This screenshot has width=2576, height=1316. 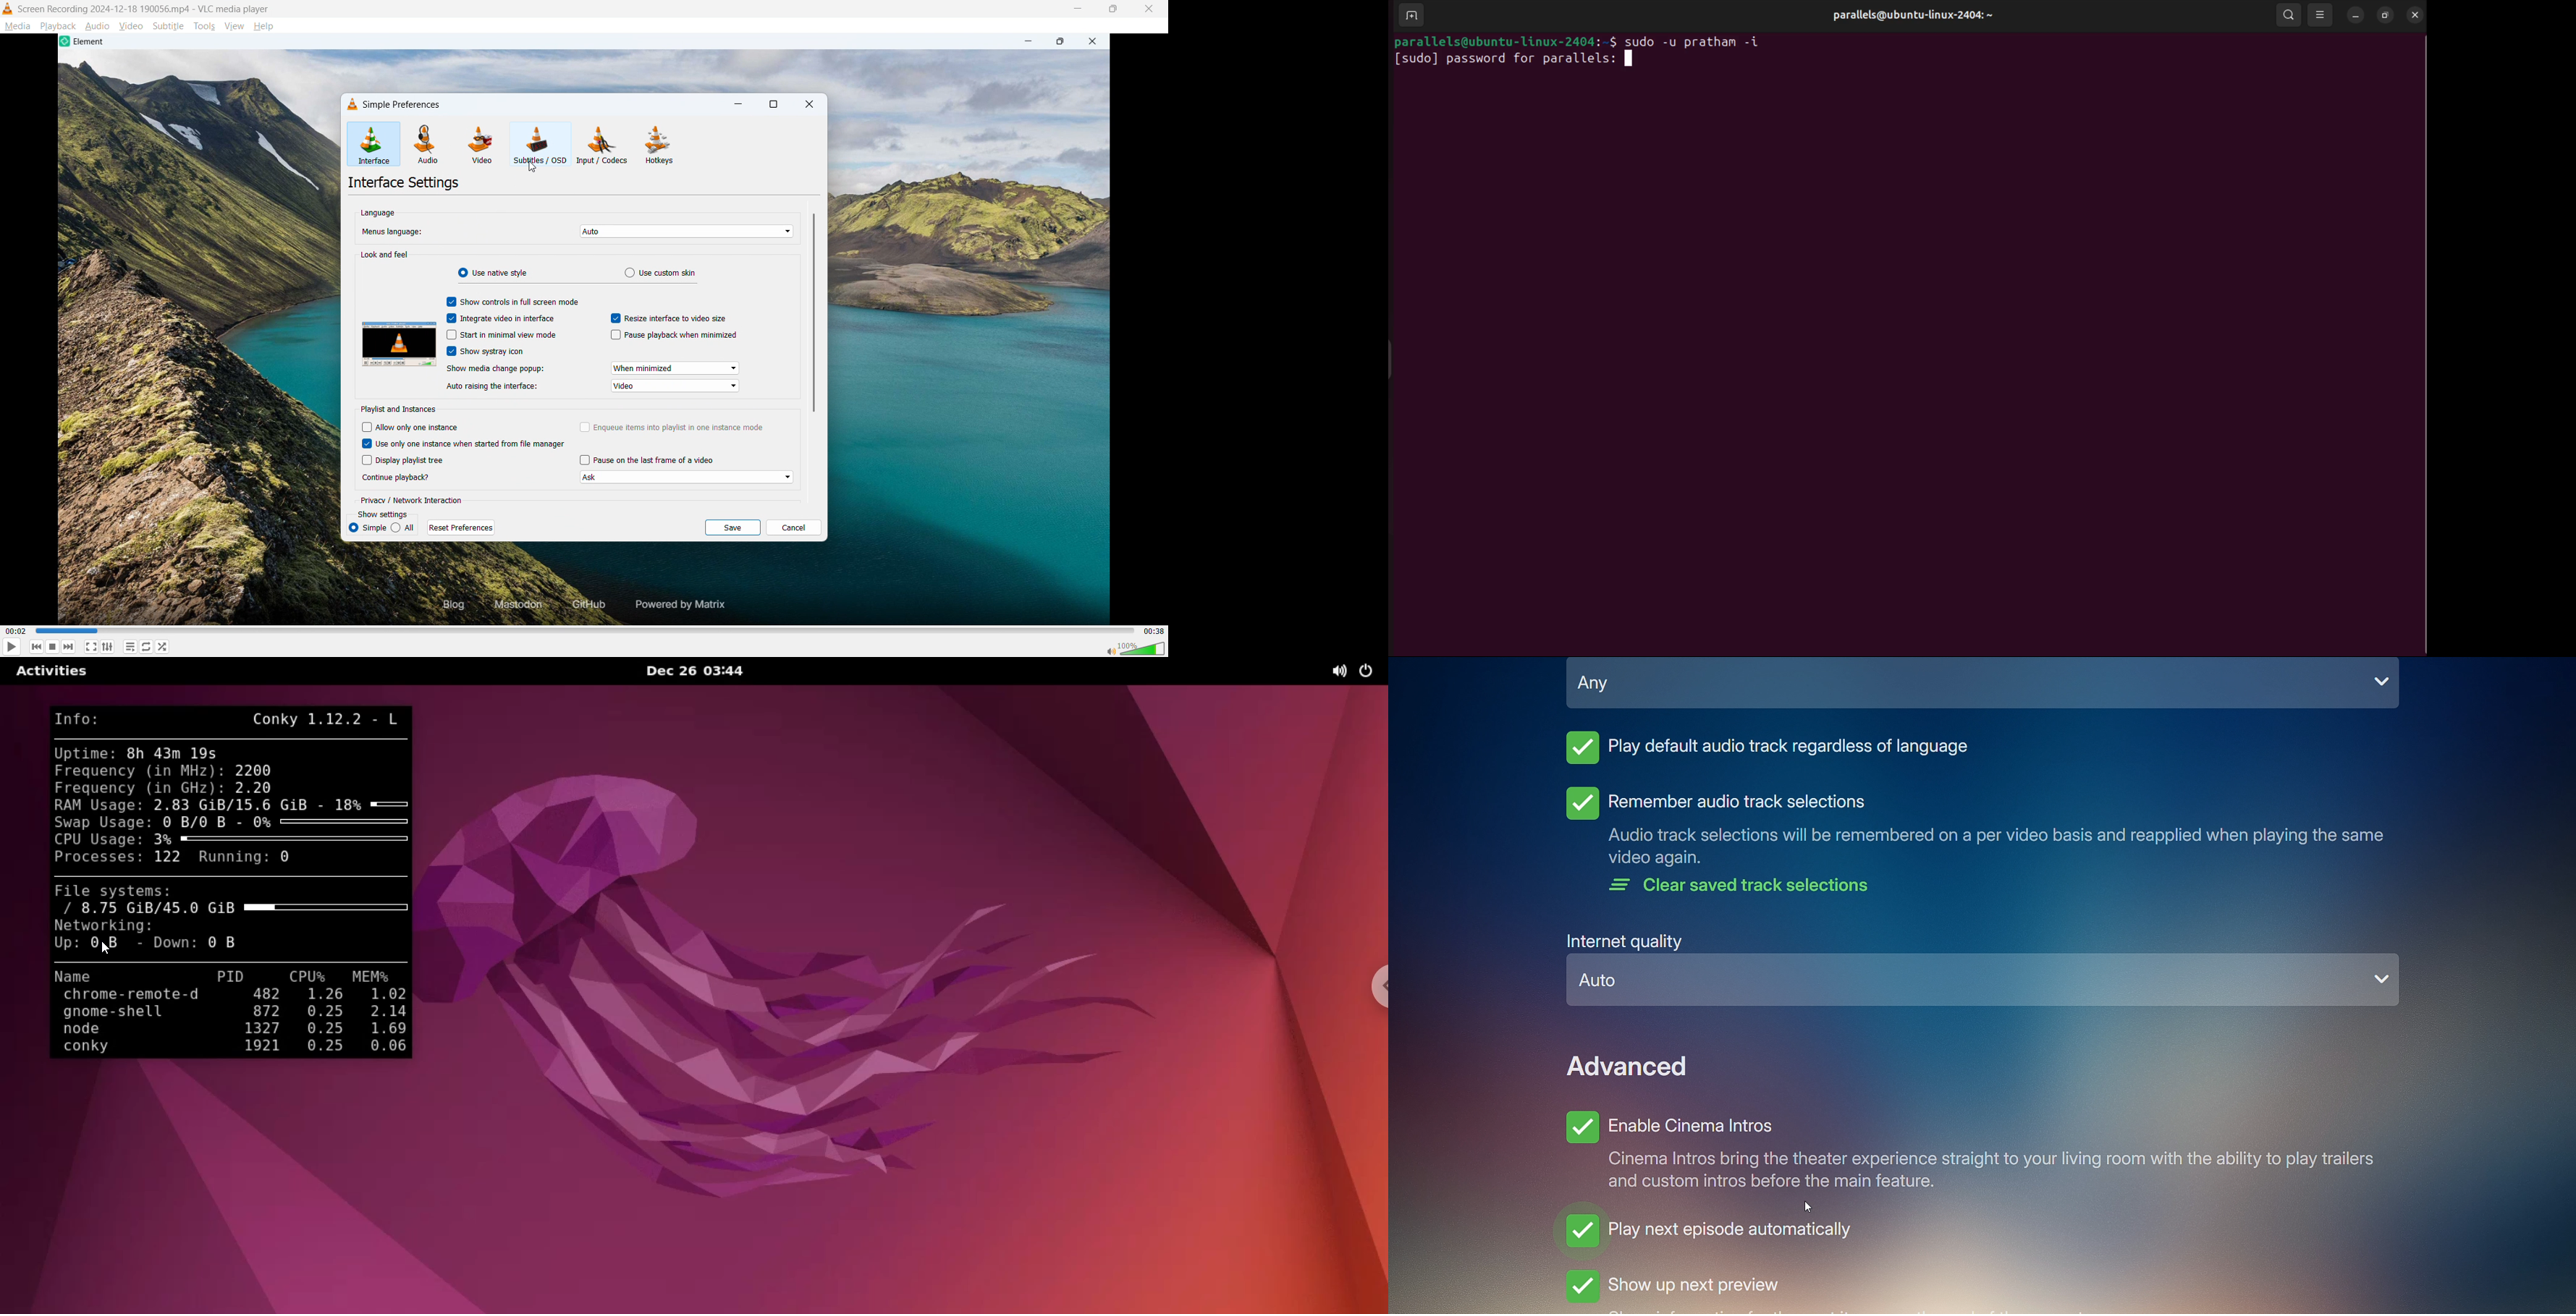 I want to click on Playlist and instances, so click(x=400, y=409).